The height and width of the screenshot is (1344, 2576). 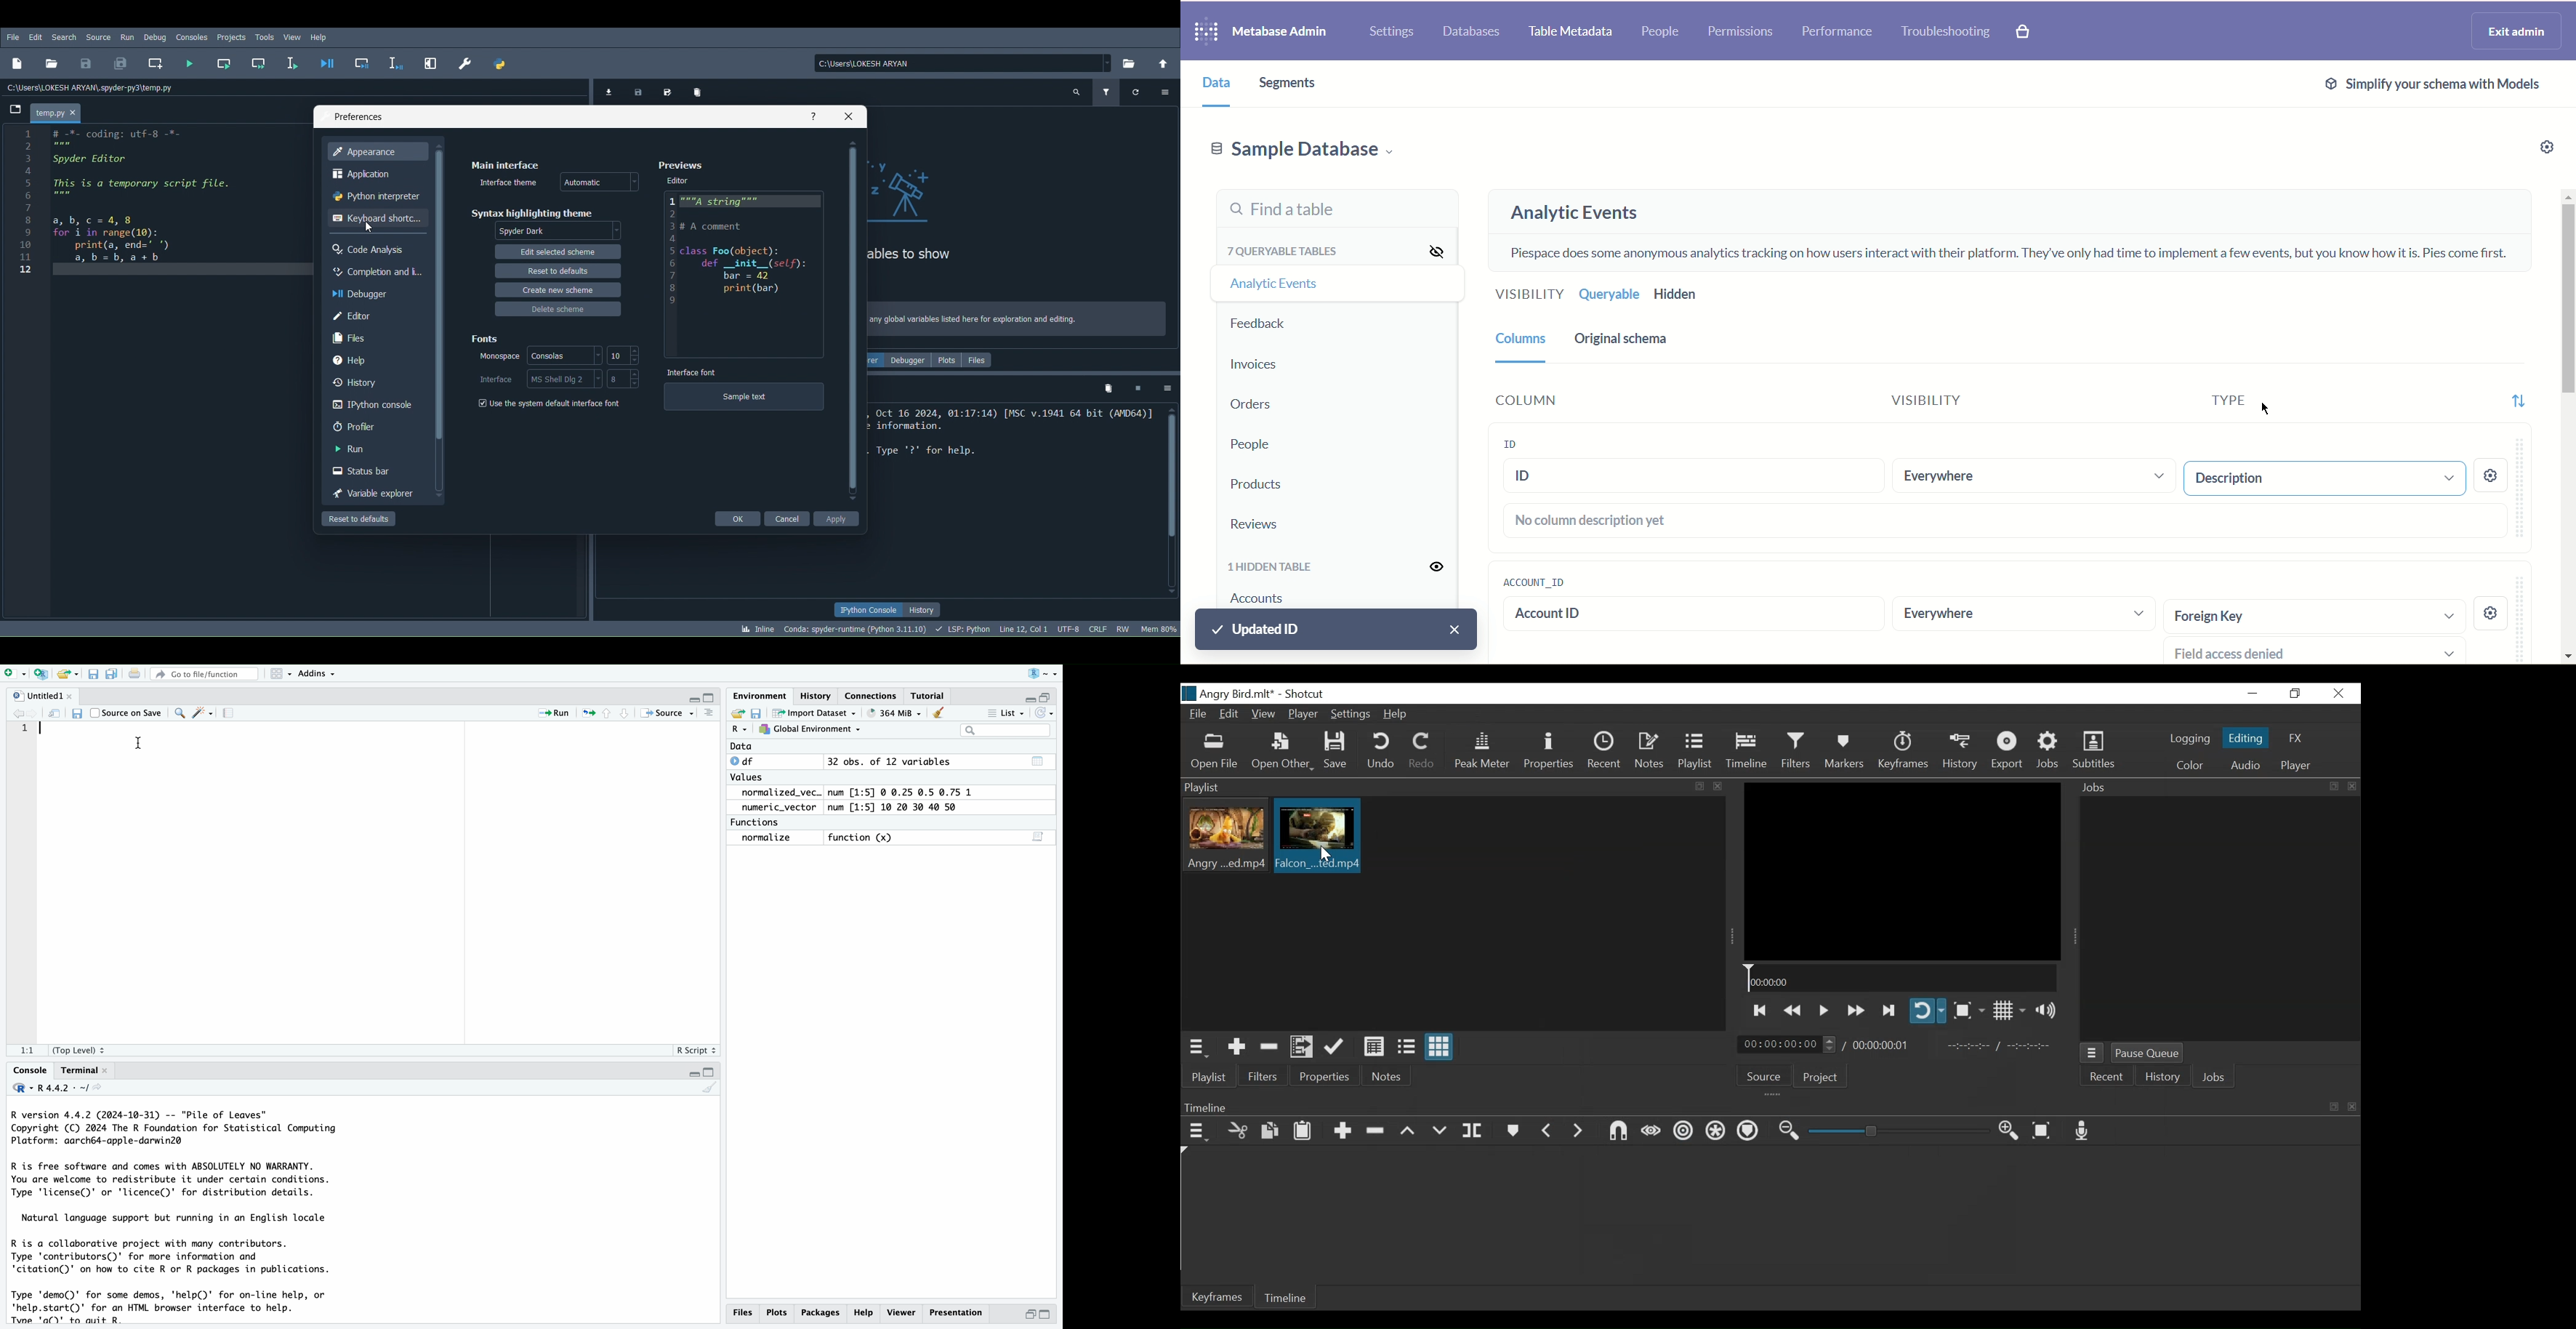 What do you see at coordinates (1108, 90) in the screenshot?
I see `Filter variables` at bounding box center [1108, 90].